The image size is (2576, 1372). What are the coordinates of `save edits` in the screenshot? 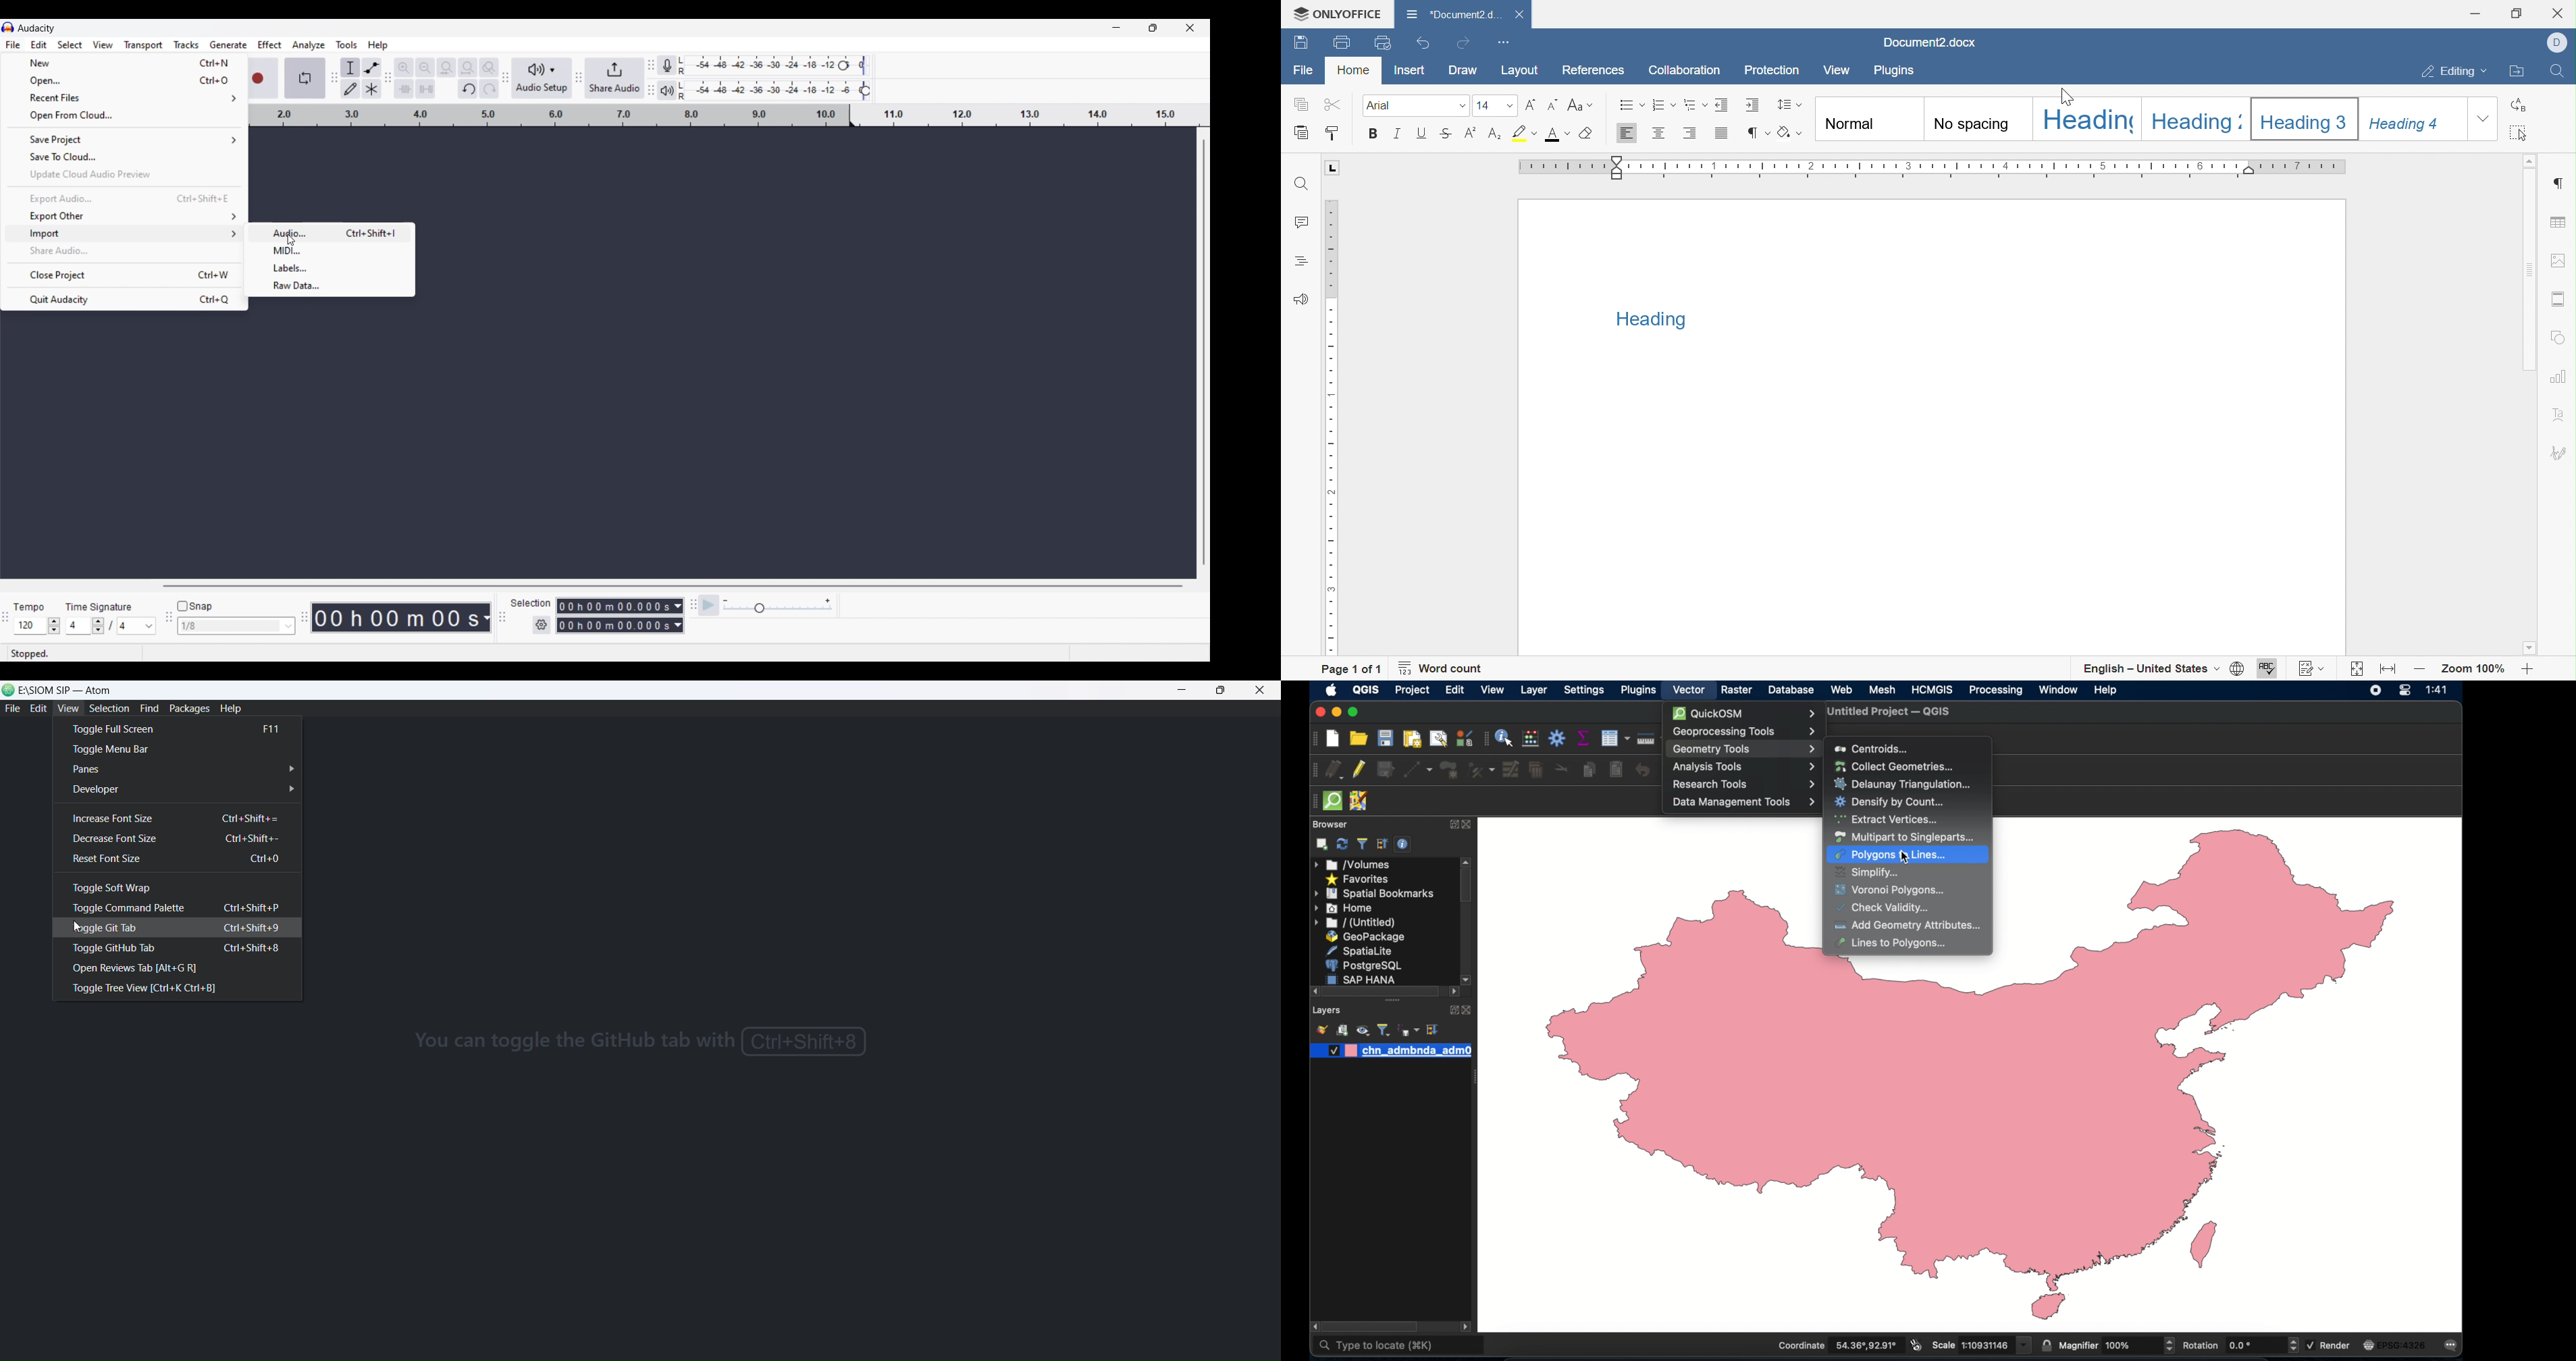 It's located at (1385, 770).